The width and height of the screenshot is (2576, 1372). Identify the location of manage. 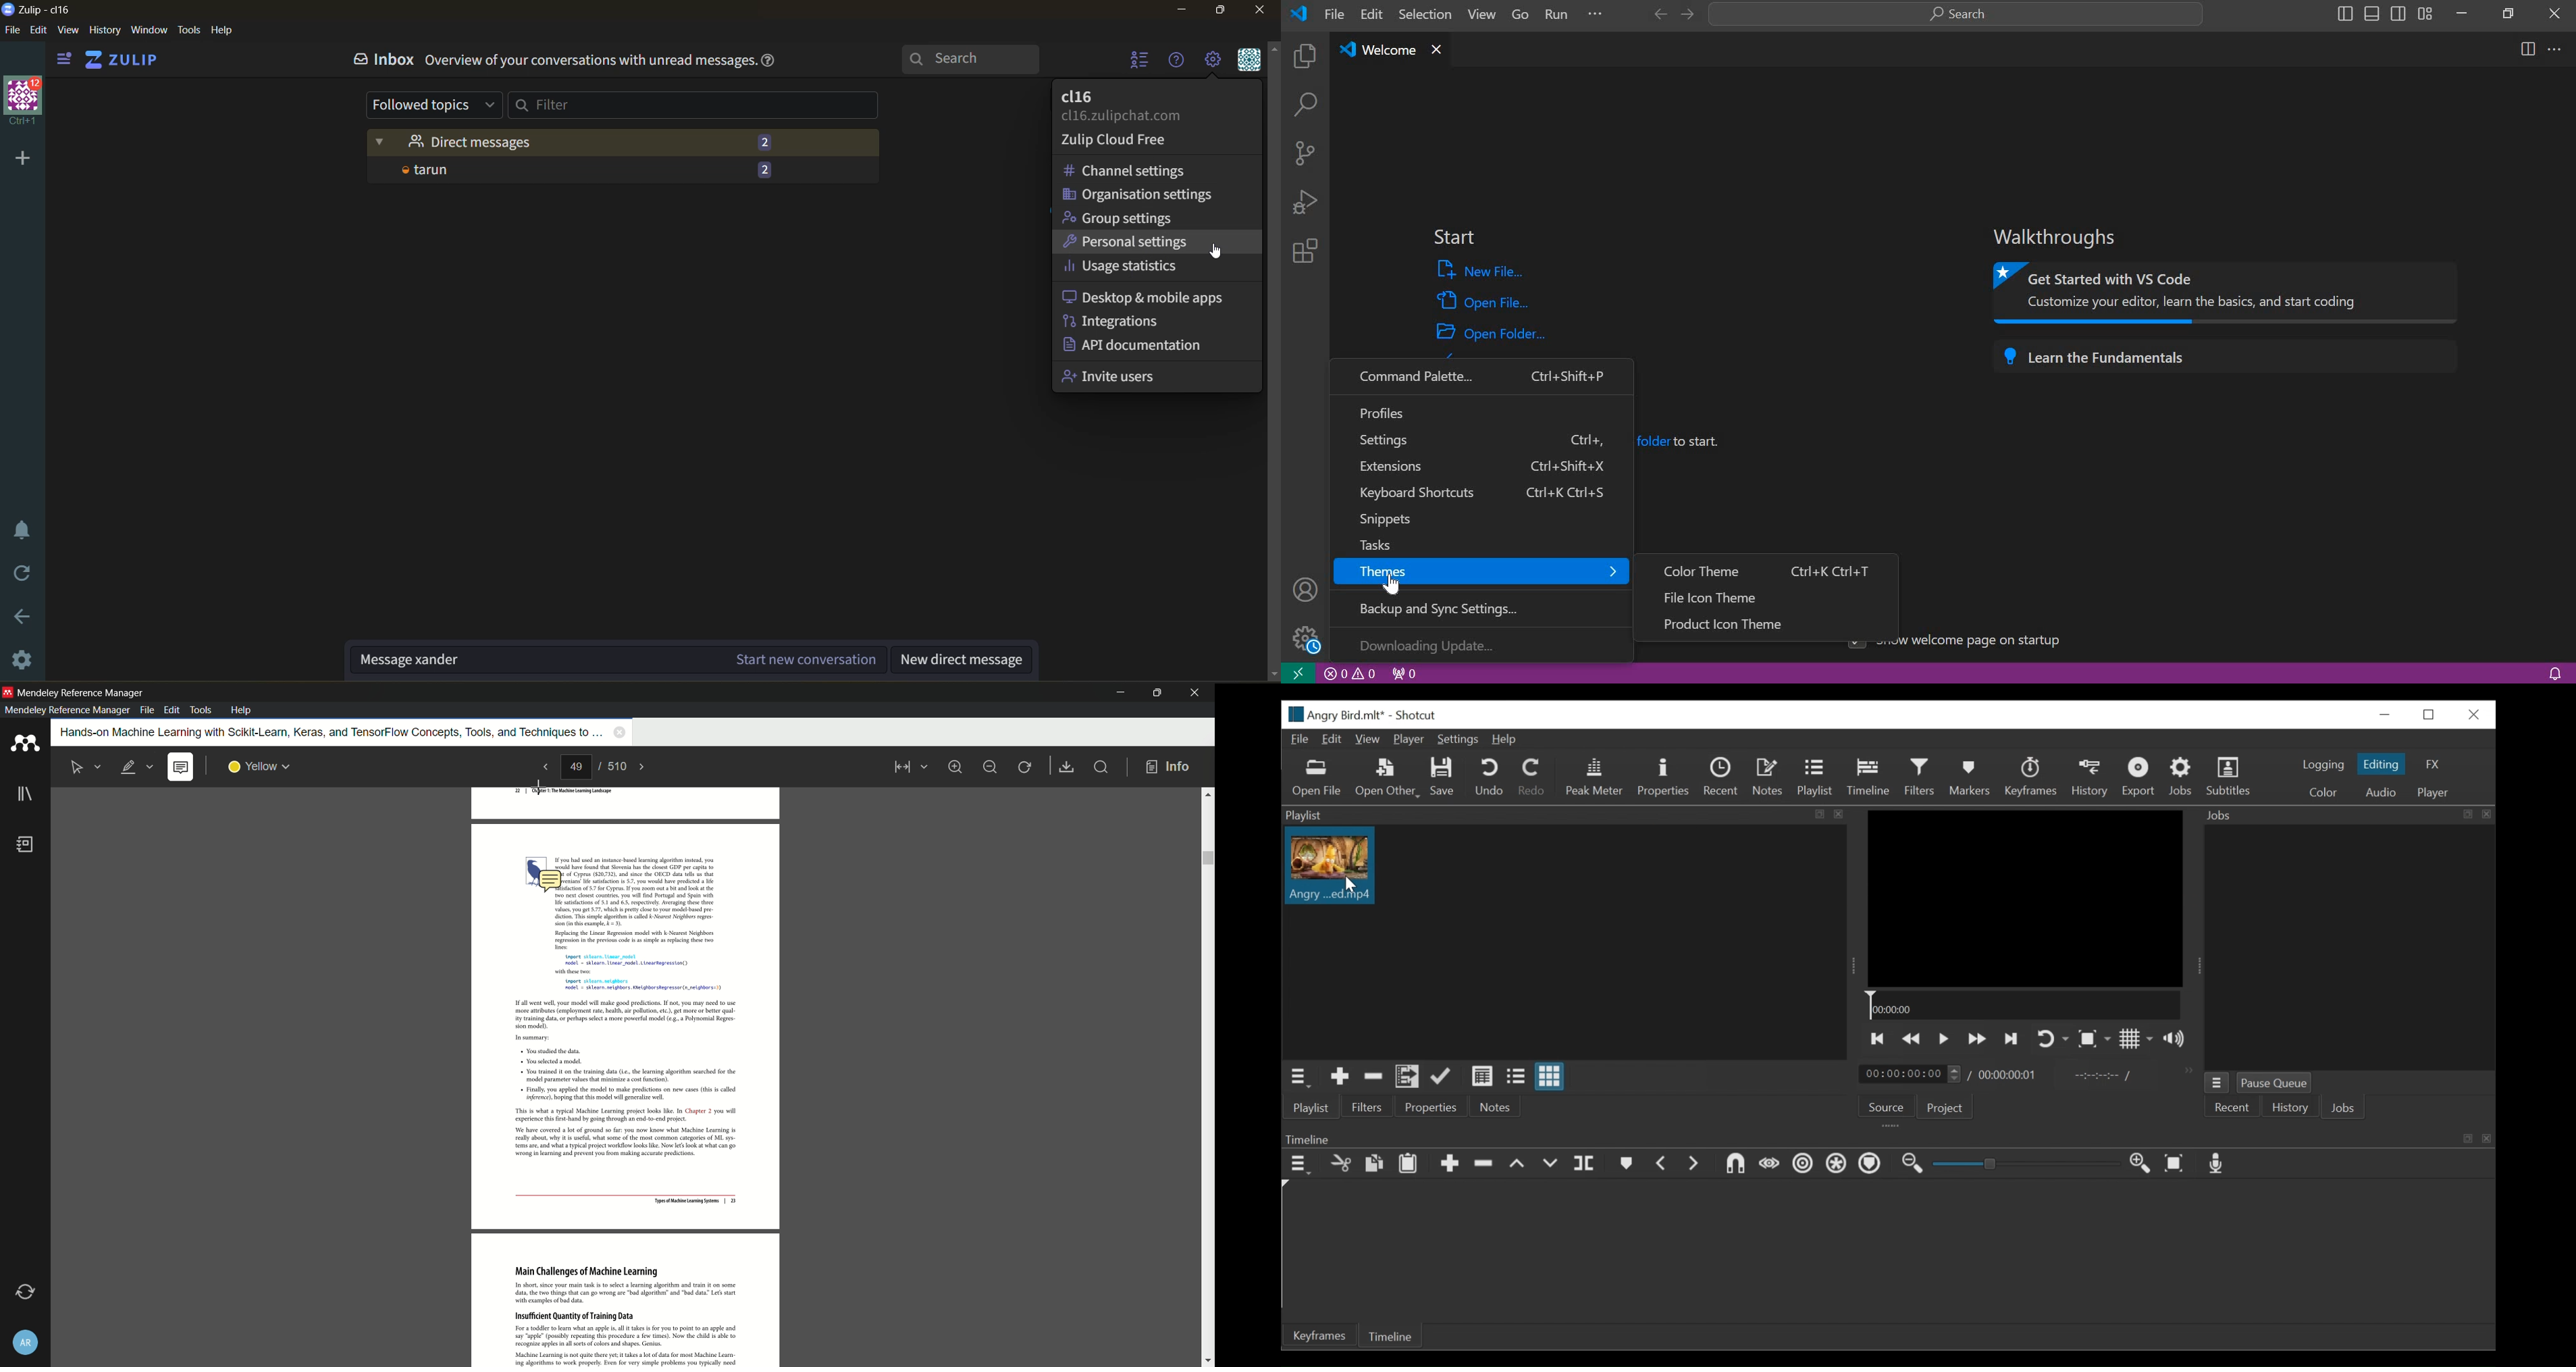
(1303, 638).